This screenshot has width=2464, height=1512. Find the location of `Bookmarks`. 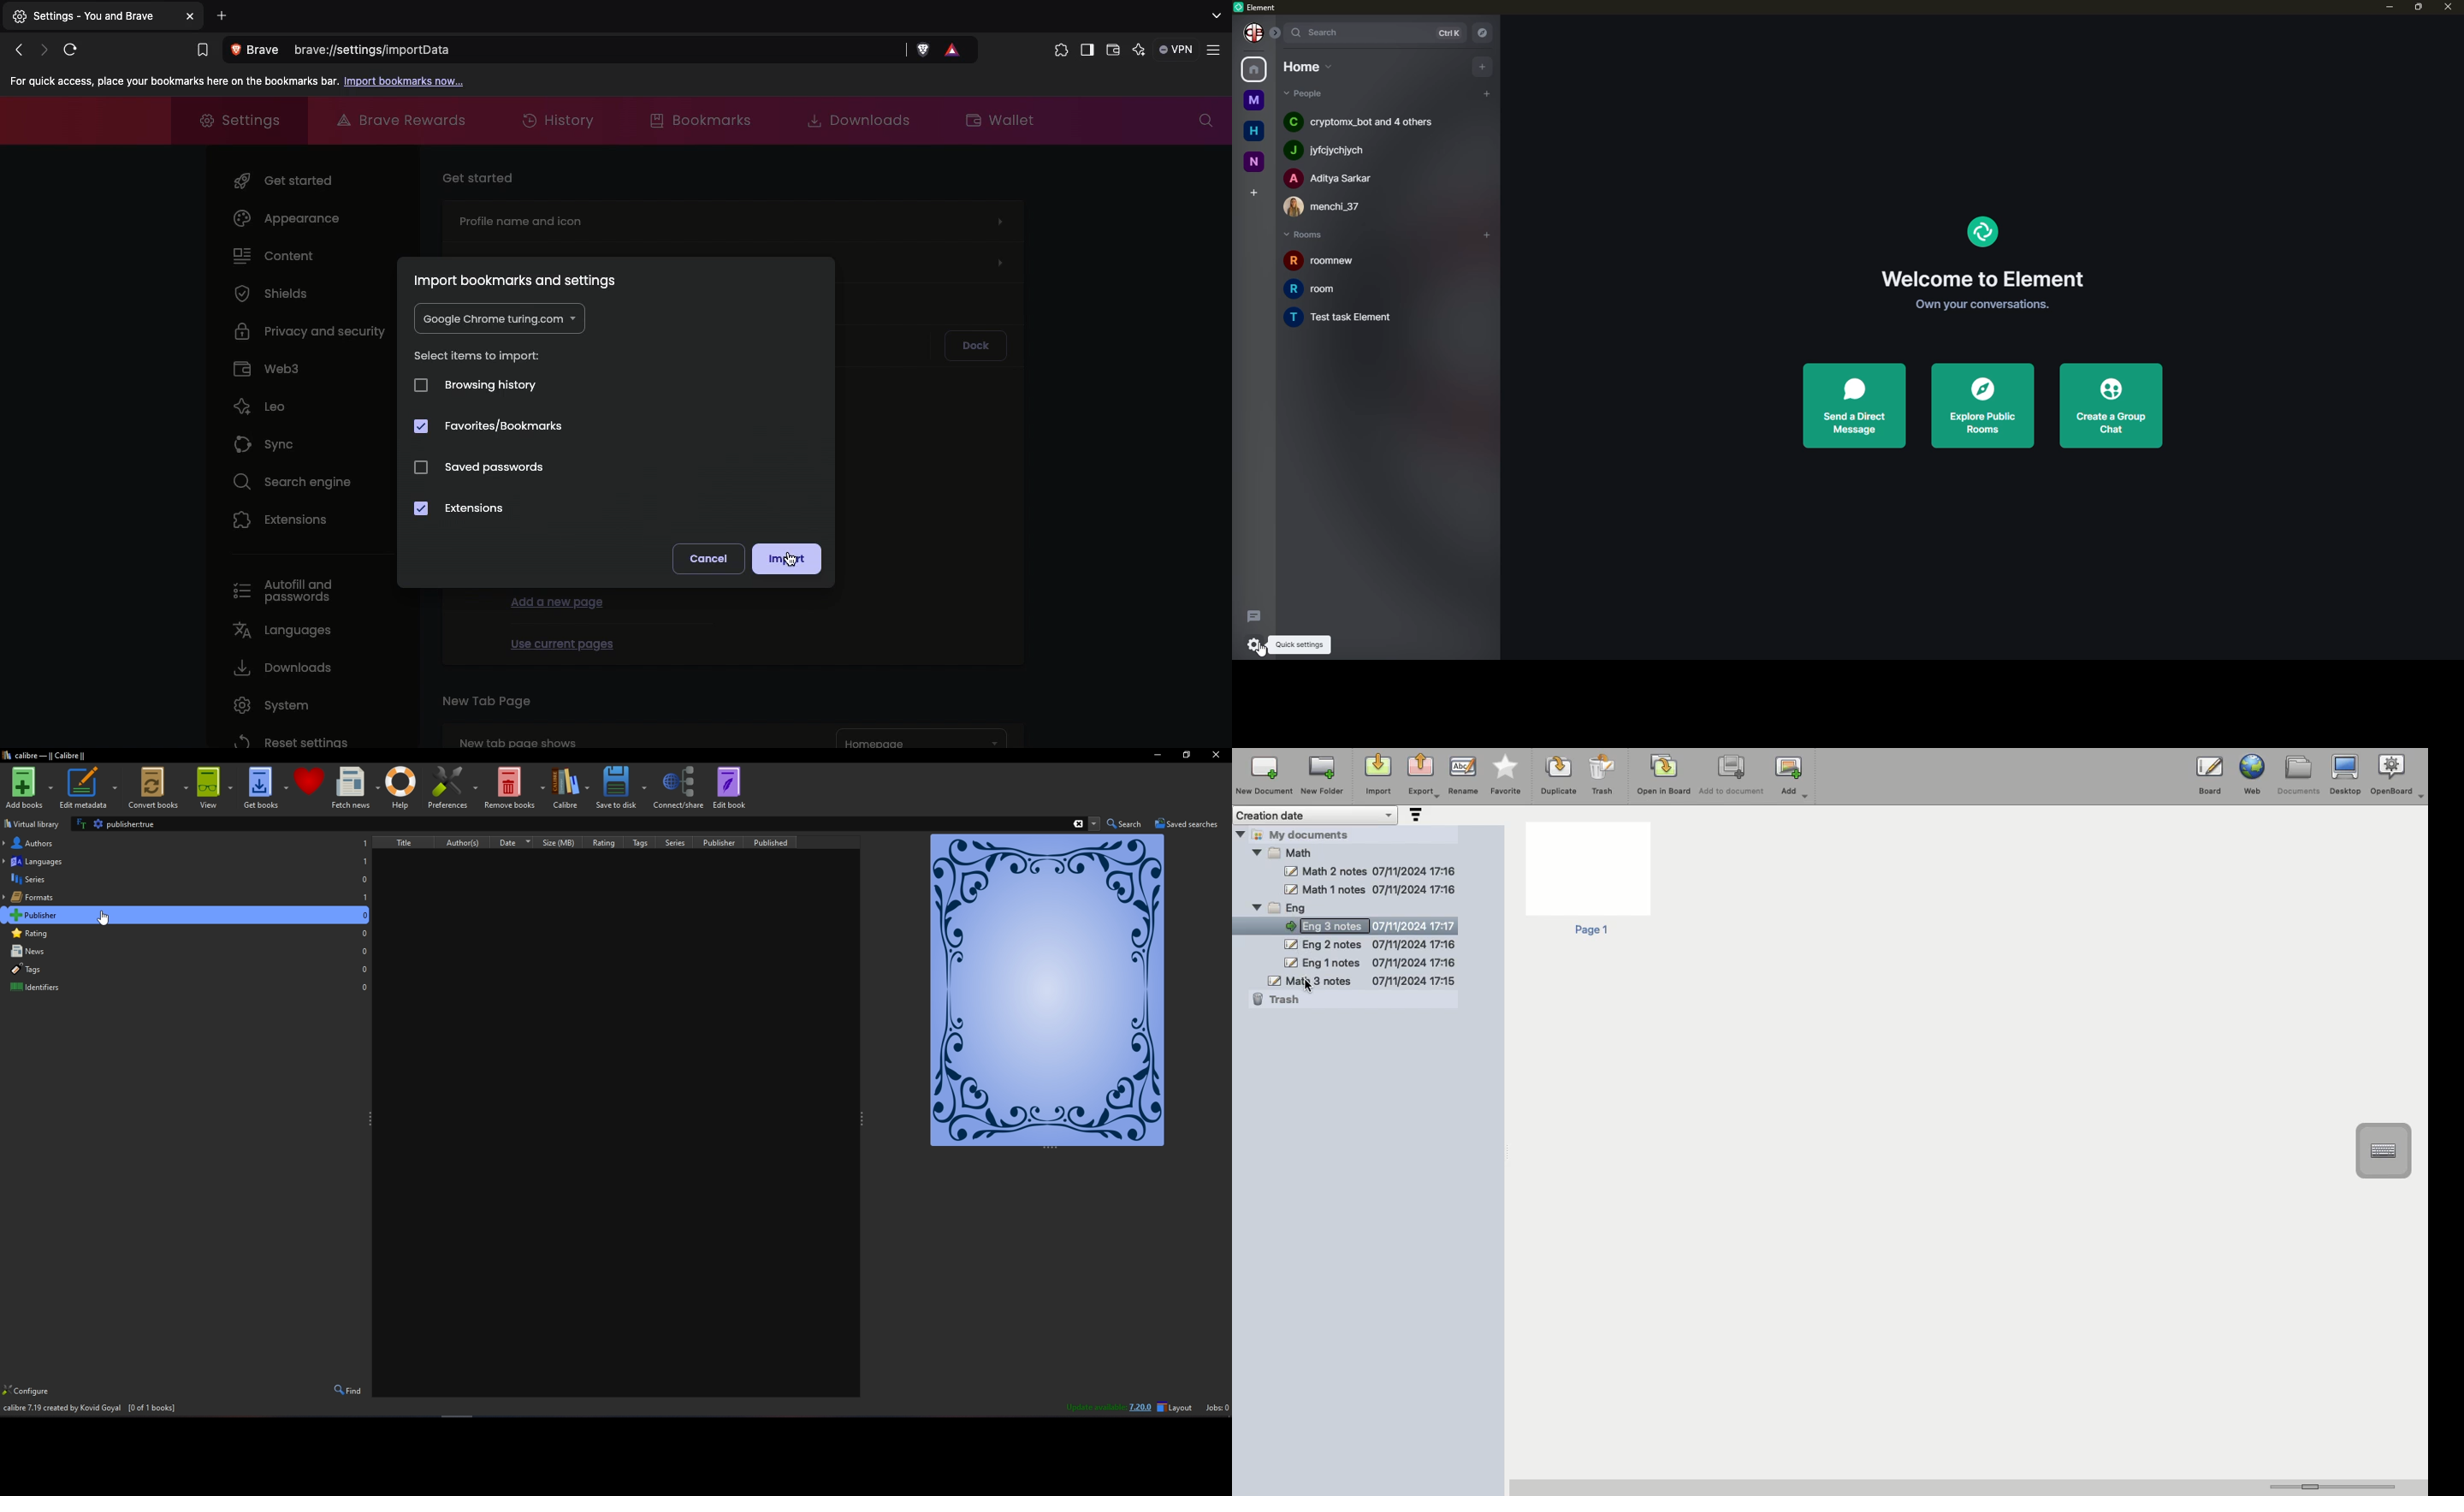

Bookmarks is located at coordinates (201, 50).